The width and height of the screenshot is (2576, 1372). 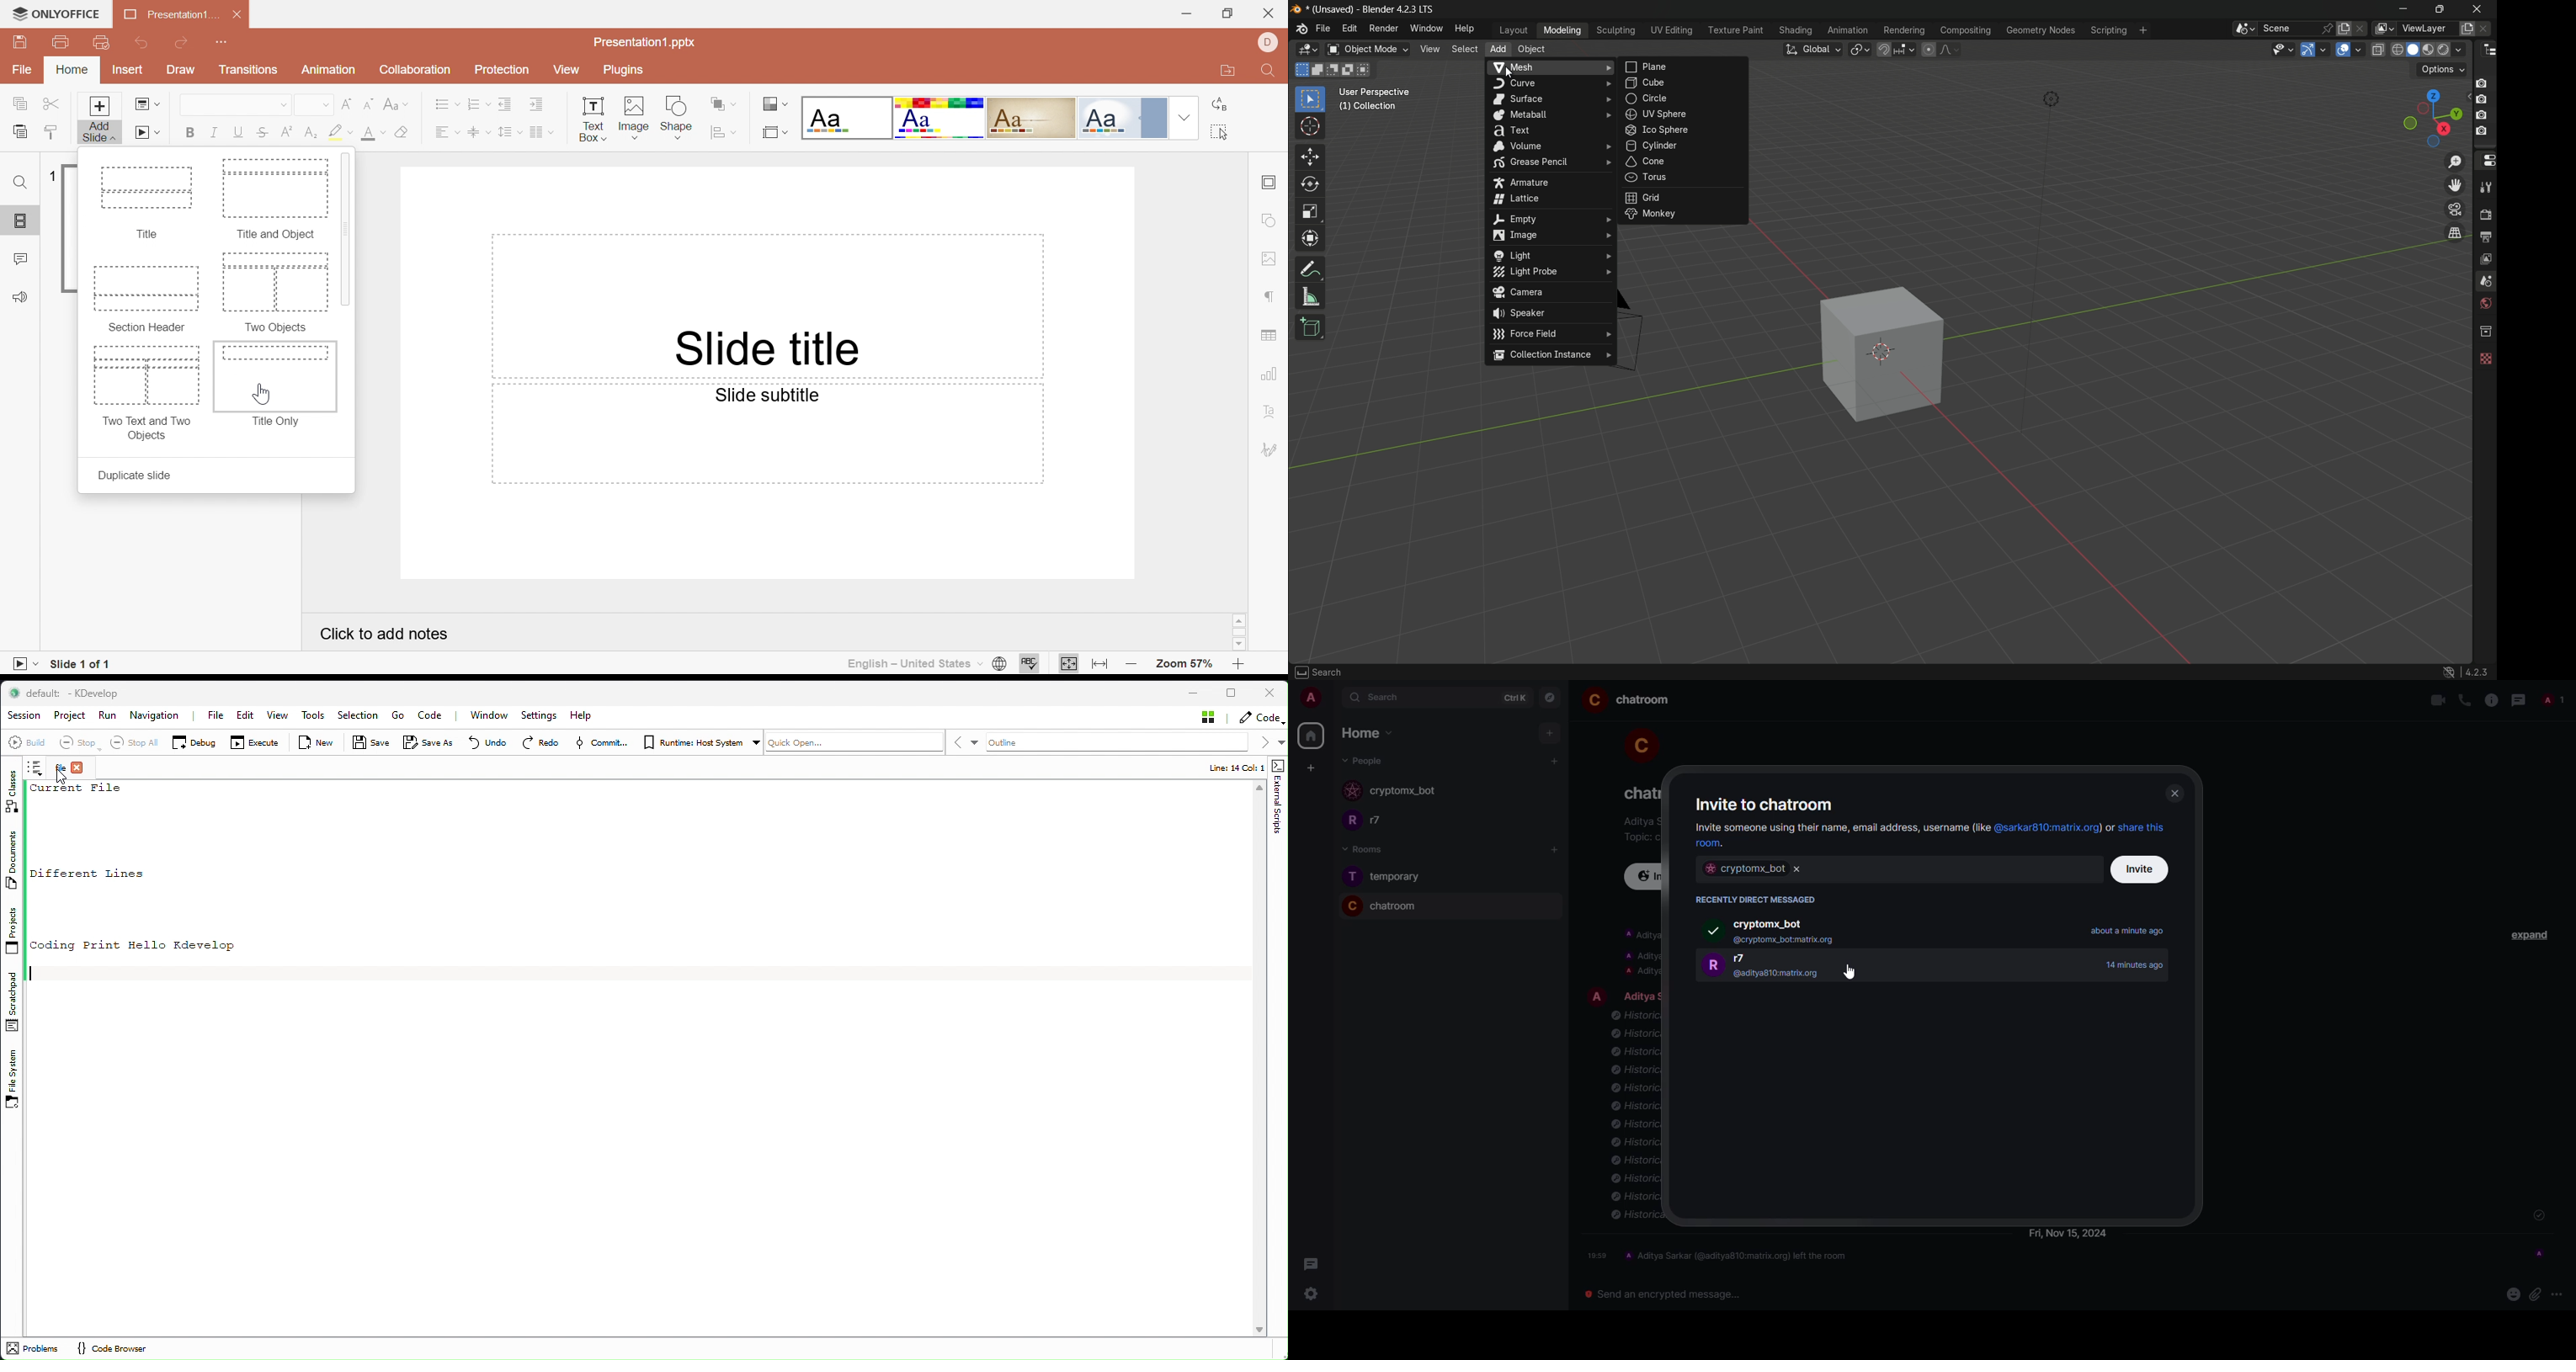 What do you see at coordinates (767, 397) in the screenshot?
I see `Slide subtitle` at bounding box center [767, 397].